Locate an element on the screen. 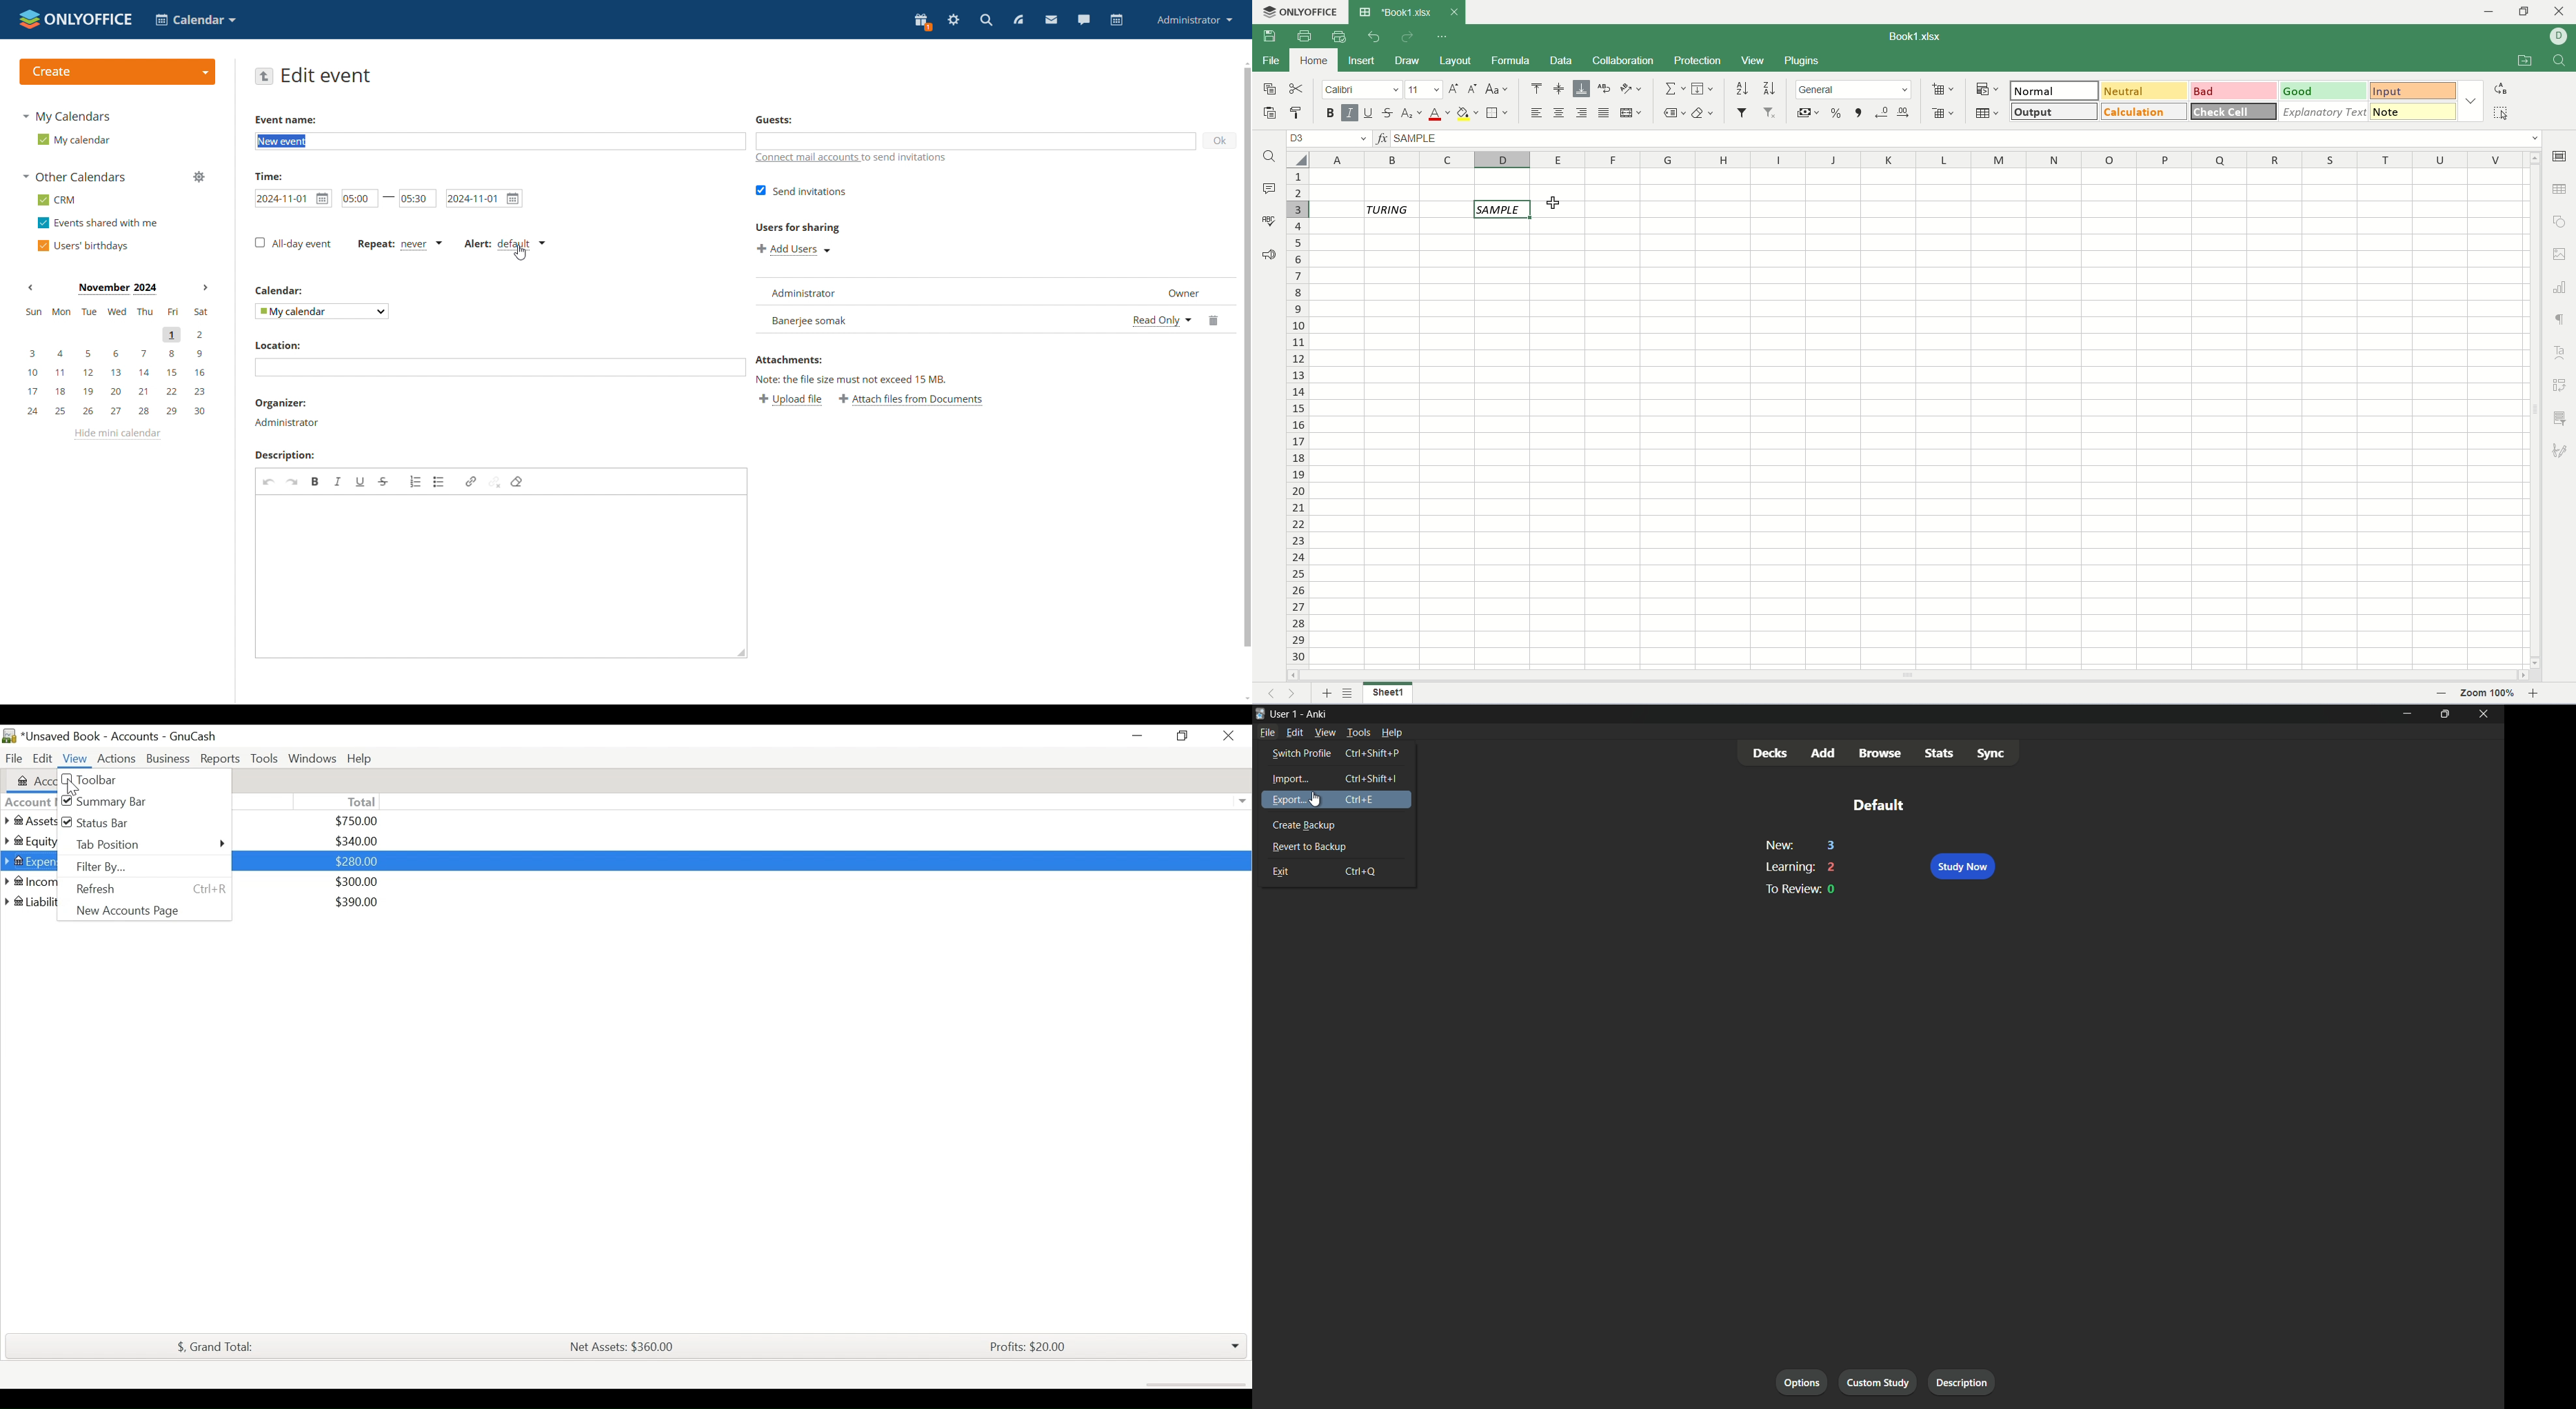 The image size is (2576, 1428). close is located at coordinates (1453, 12).